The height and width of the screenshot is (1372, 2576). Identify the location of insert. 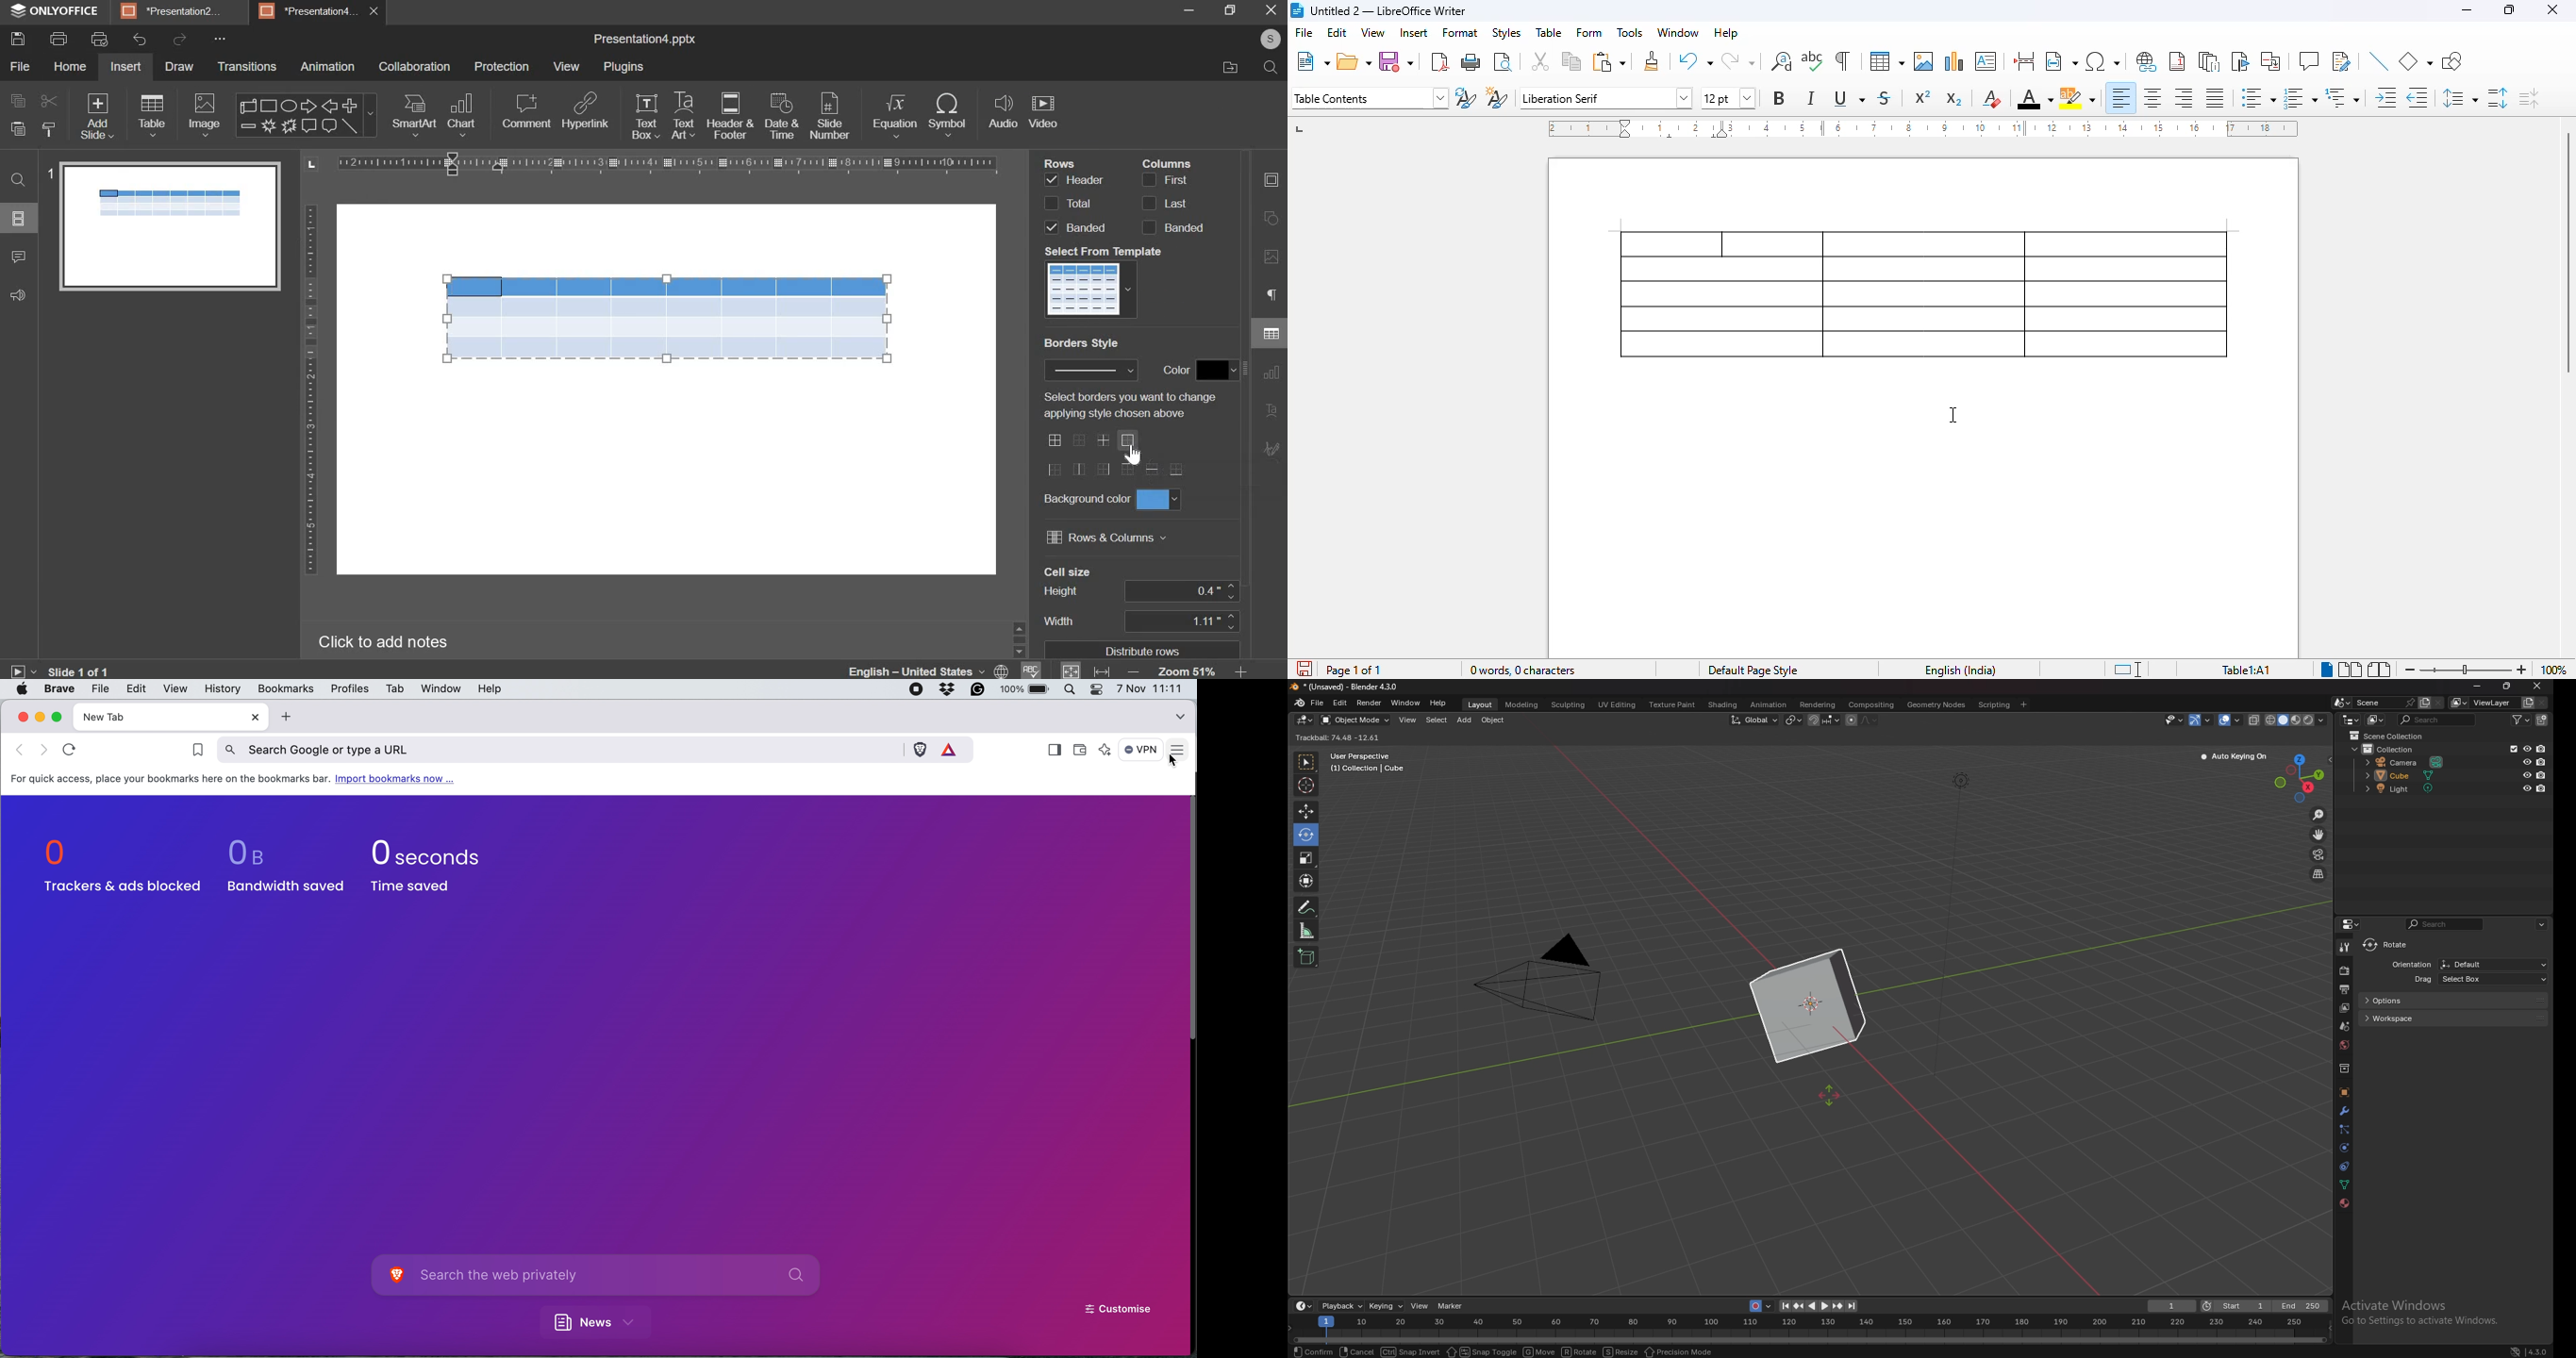
(1414, 32).